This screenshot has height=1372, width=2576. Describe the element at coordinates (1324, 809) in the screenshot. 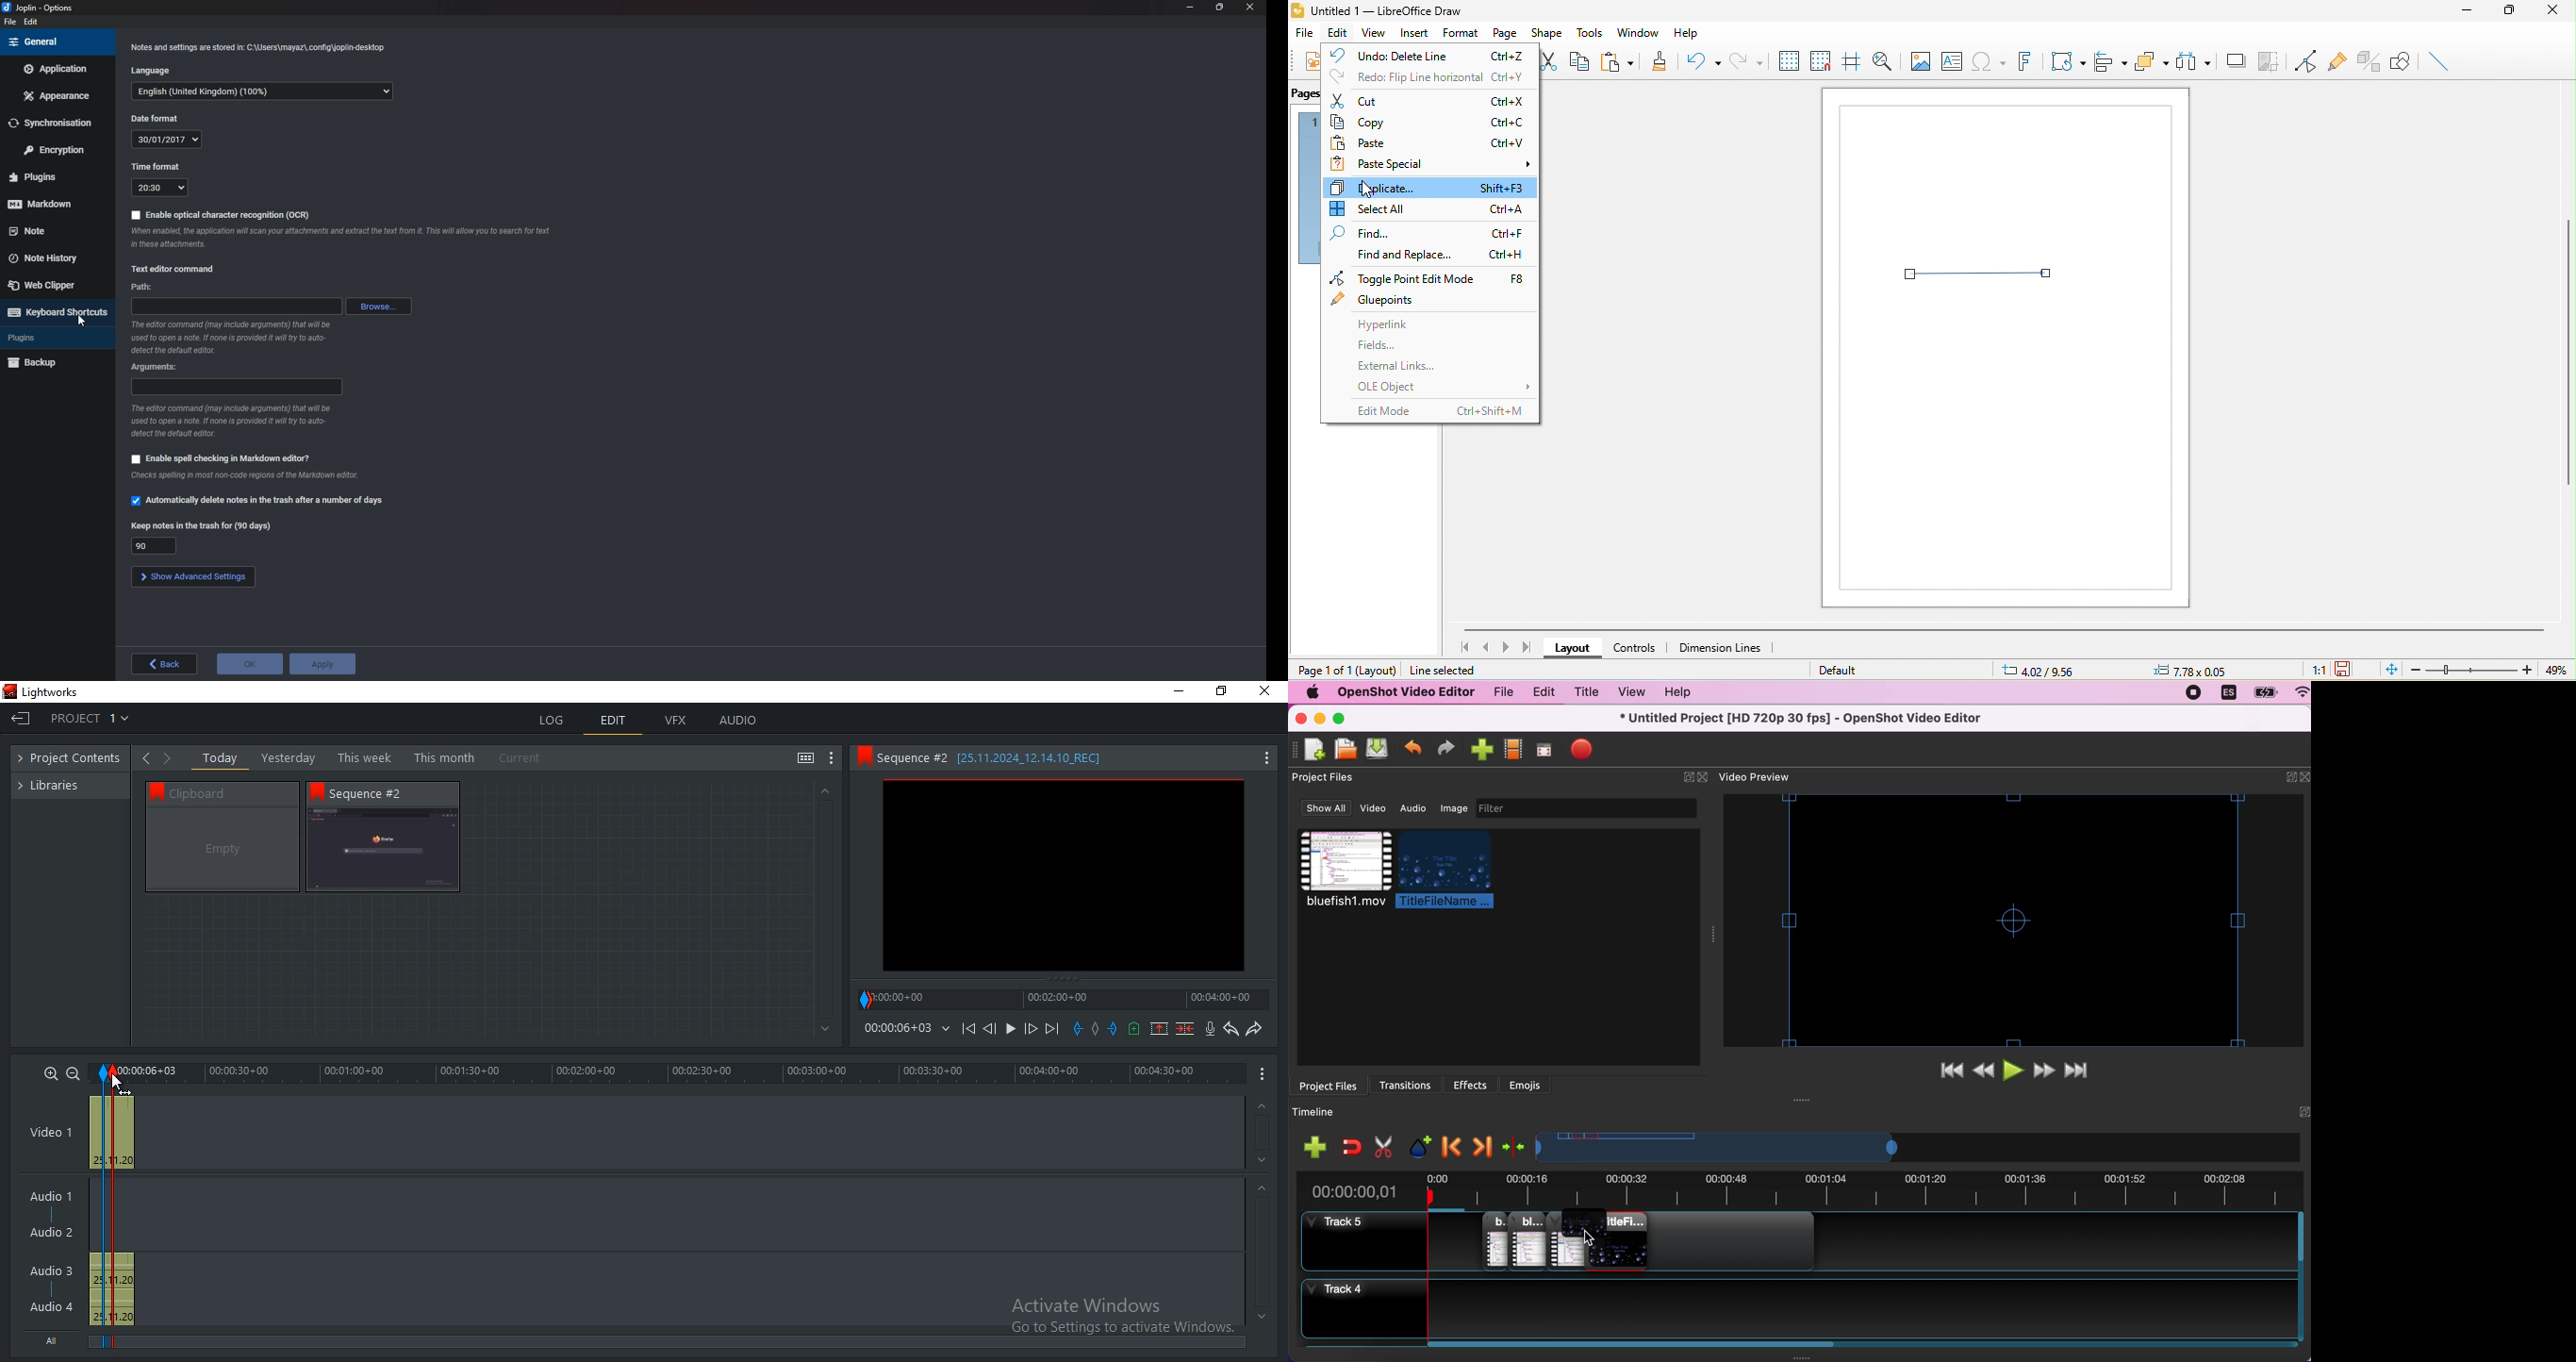

I see `show all` at that location.